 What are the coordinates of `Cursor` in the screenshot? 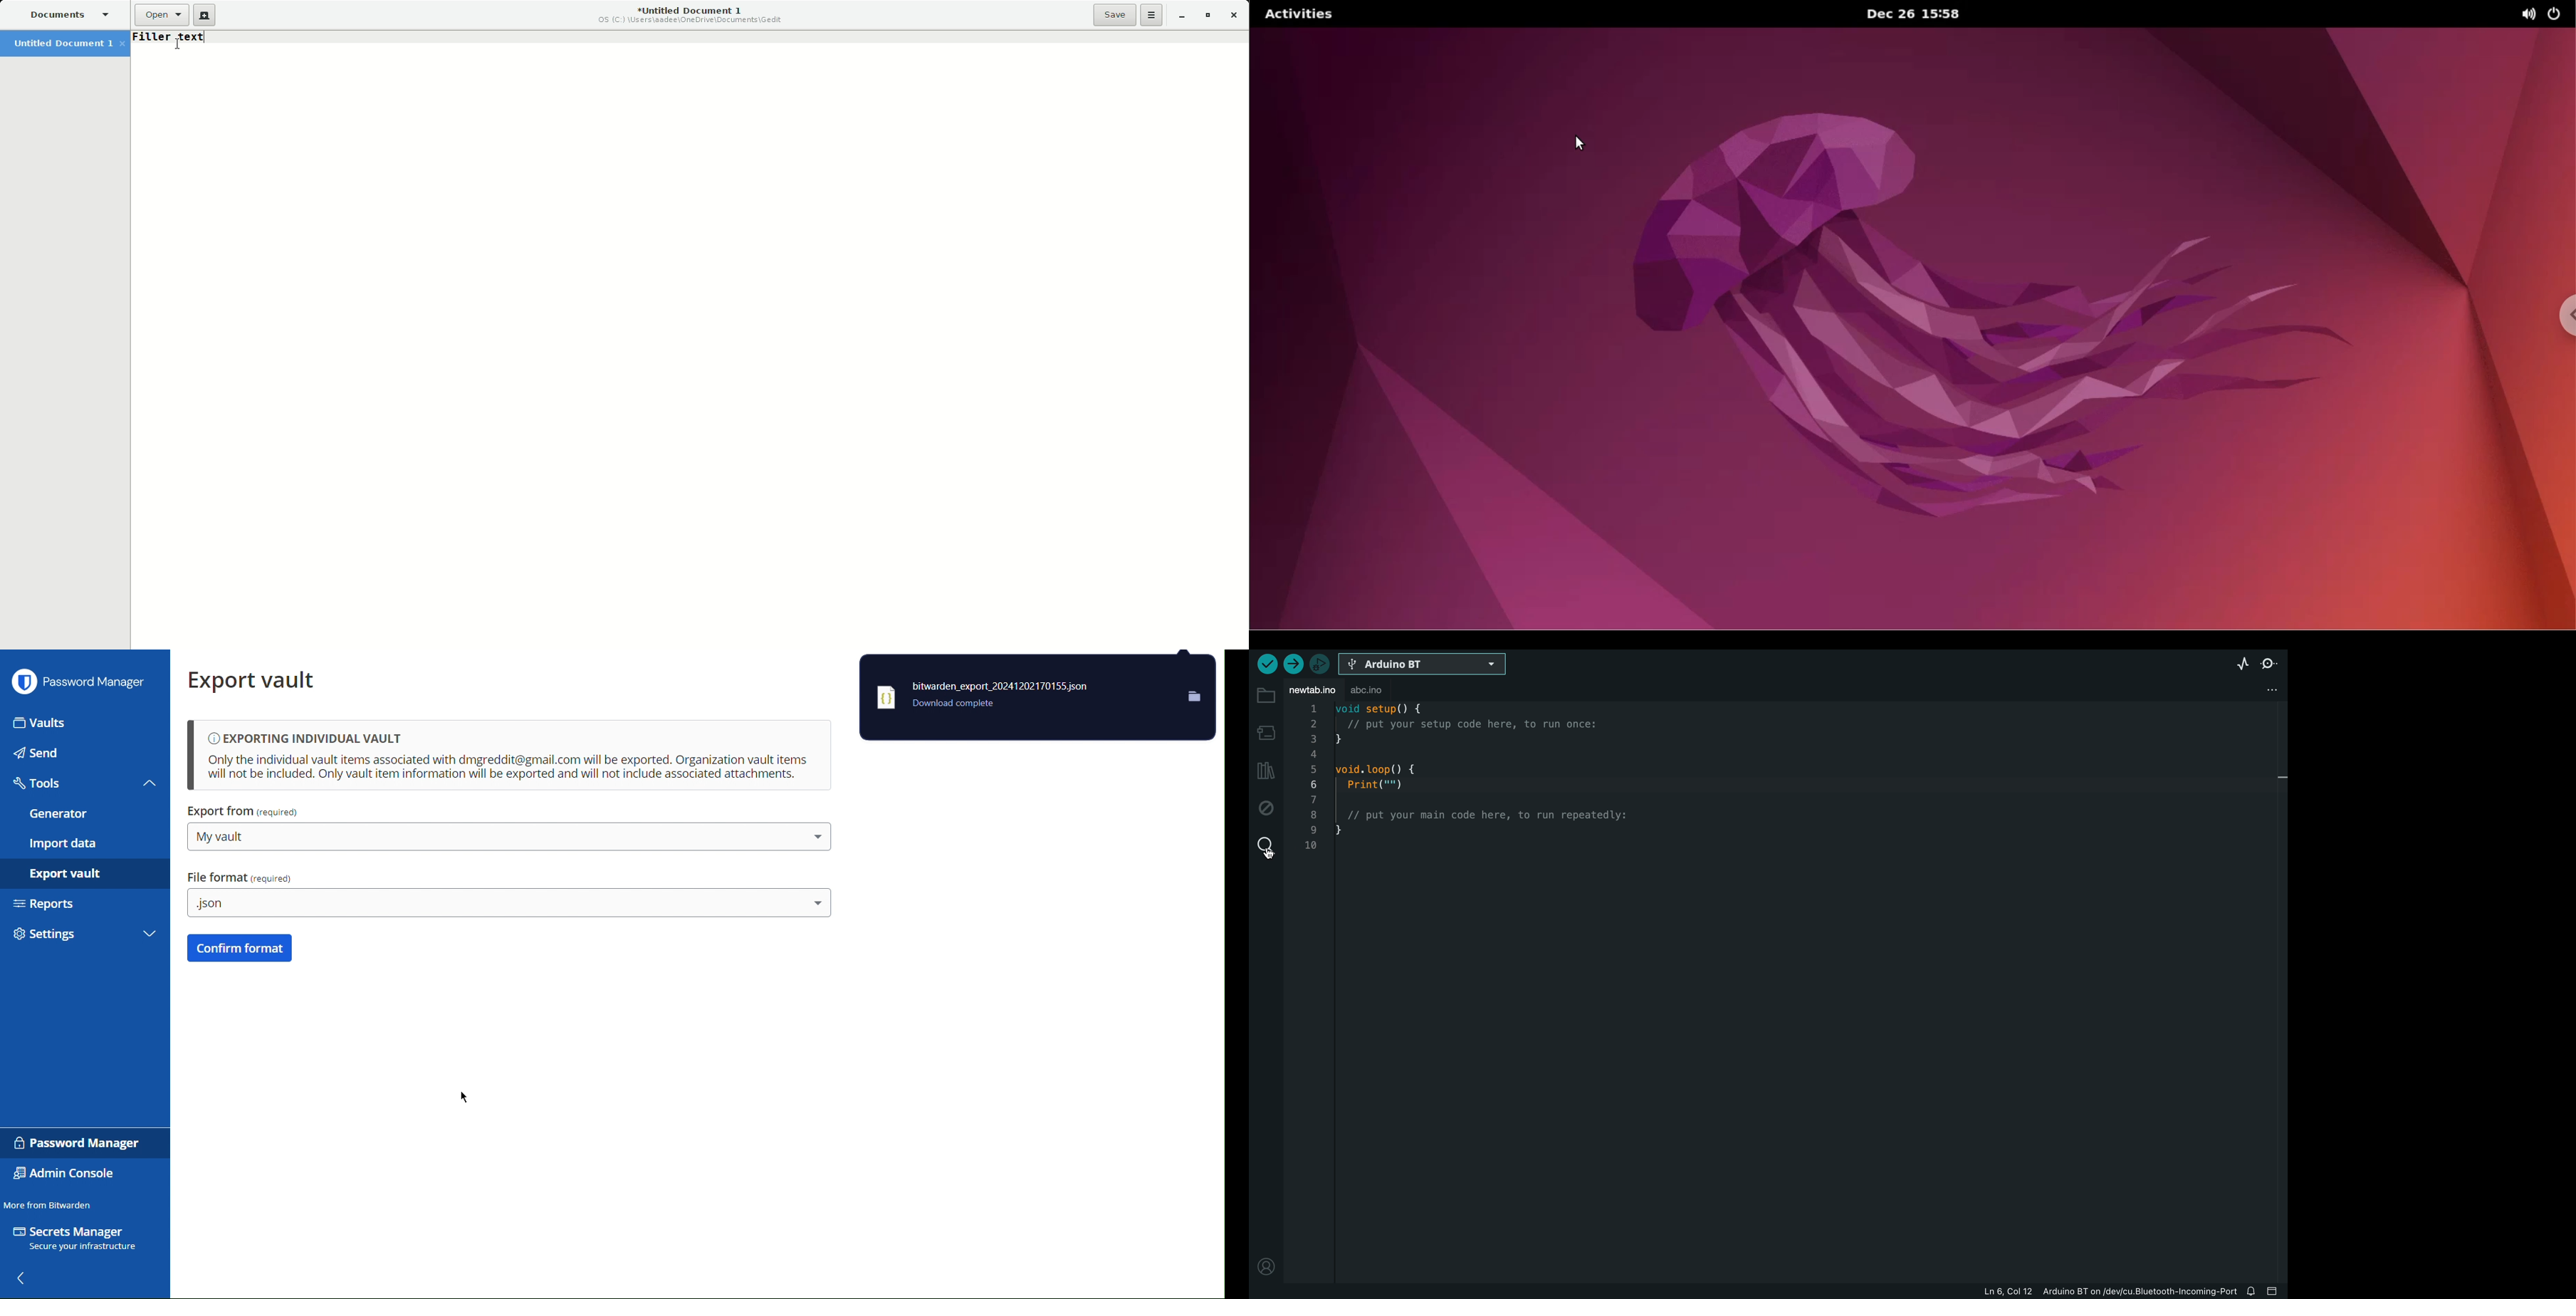 It's located at (178, 44).